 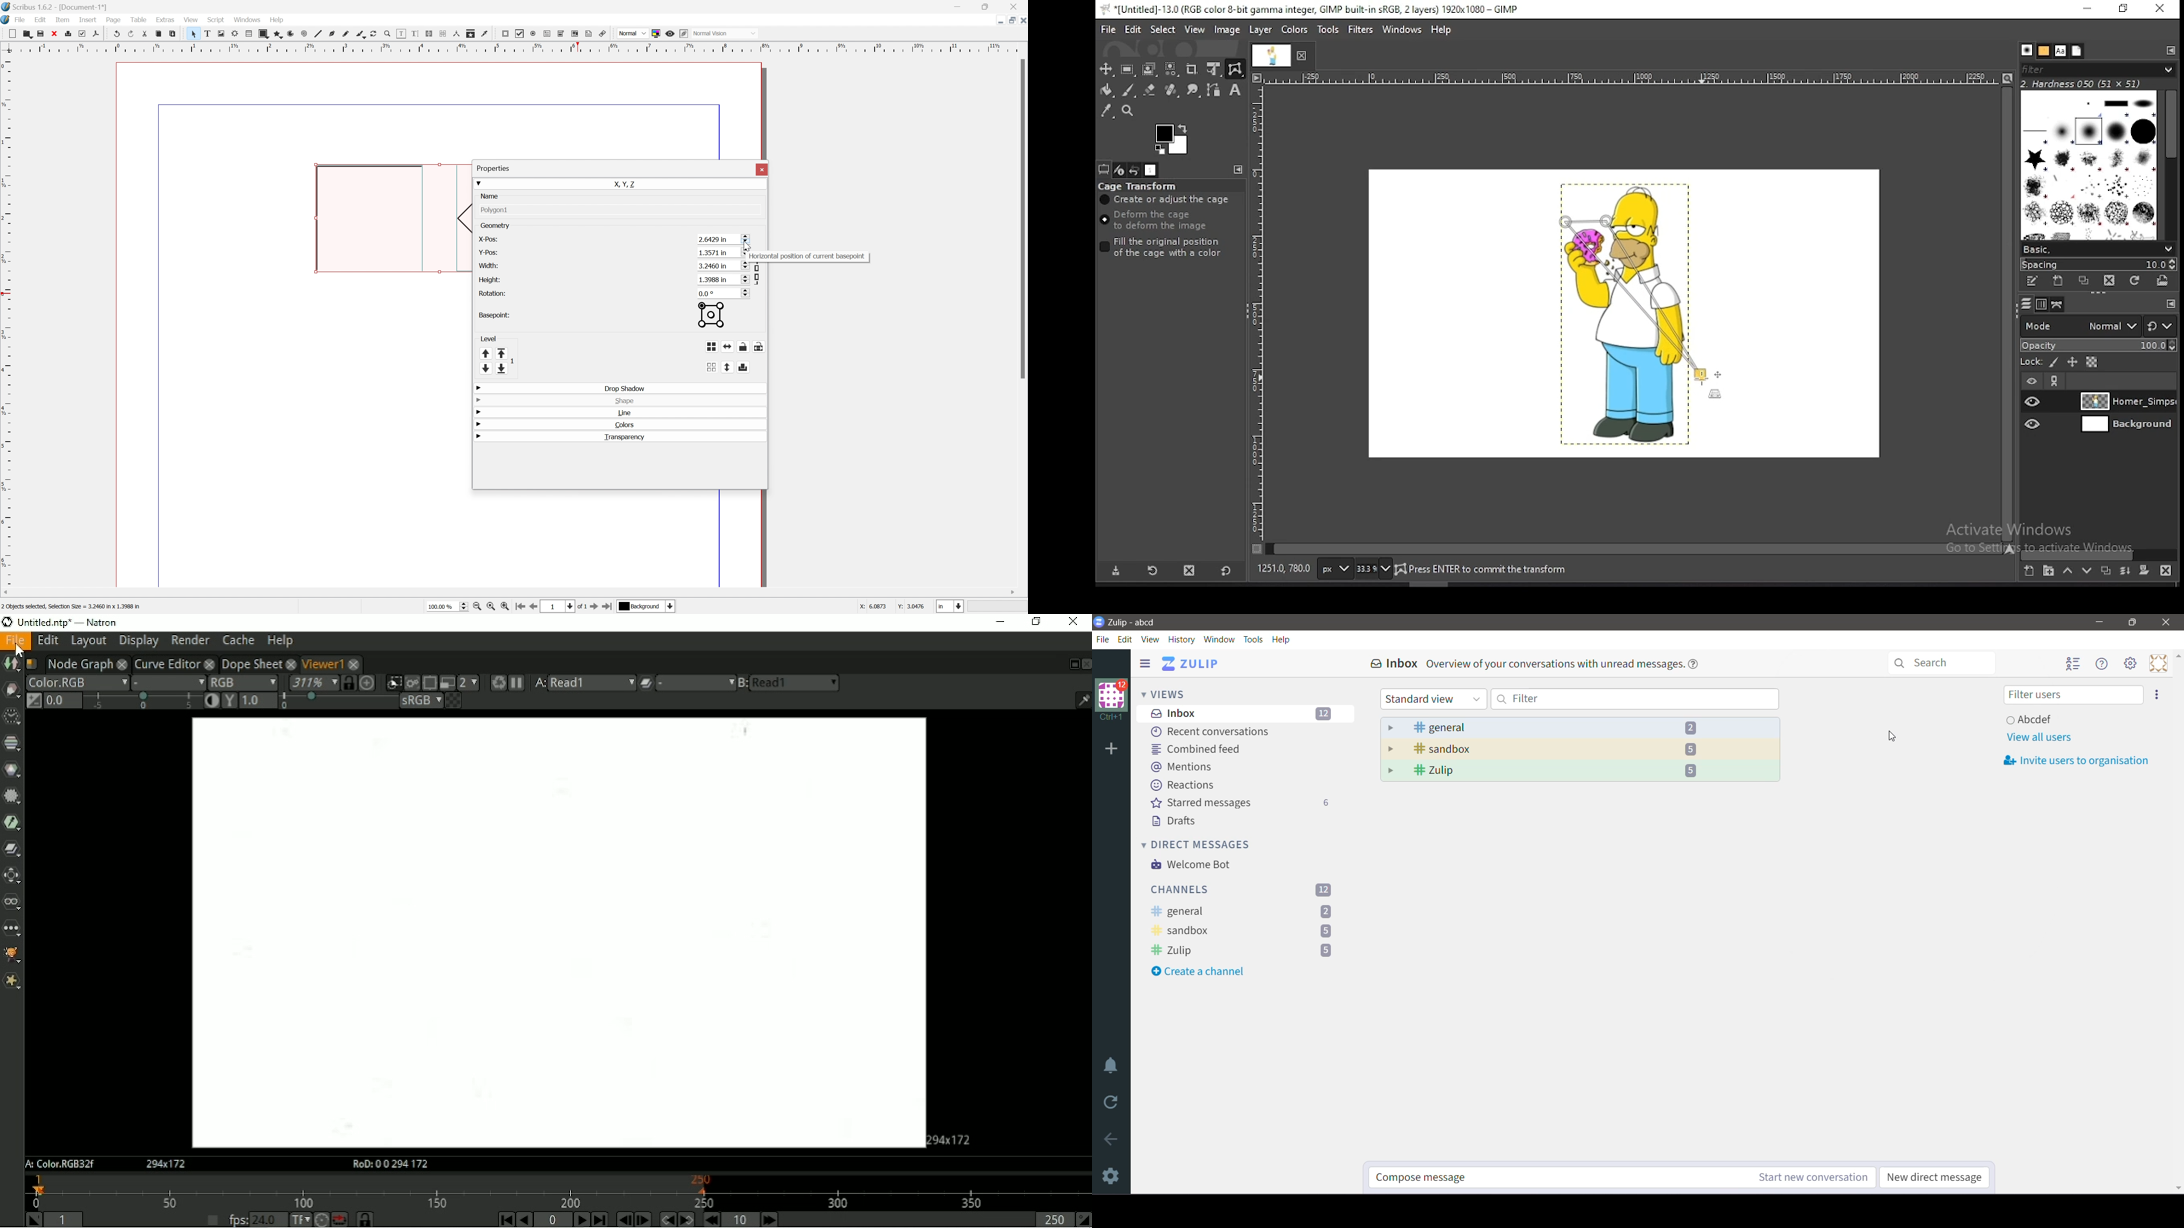 What do you see at coordinates (1244, 804) in the screenshot?
I see `Starred messages` at bounding box center [1244, 804].